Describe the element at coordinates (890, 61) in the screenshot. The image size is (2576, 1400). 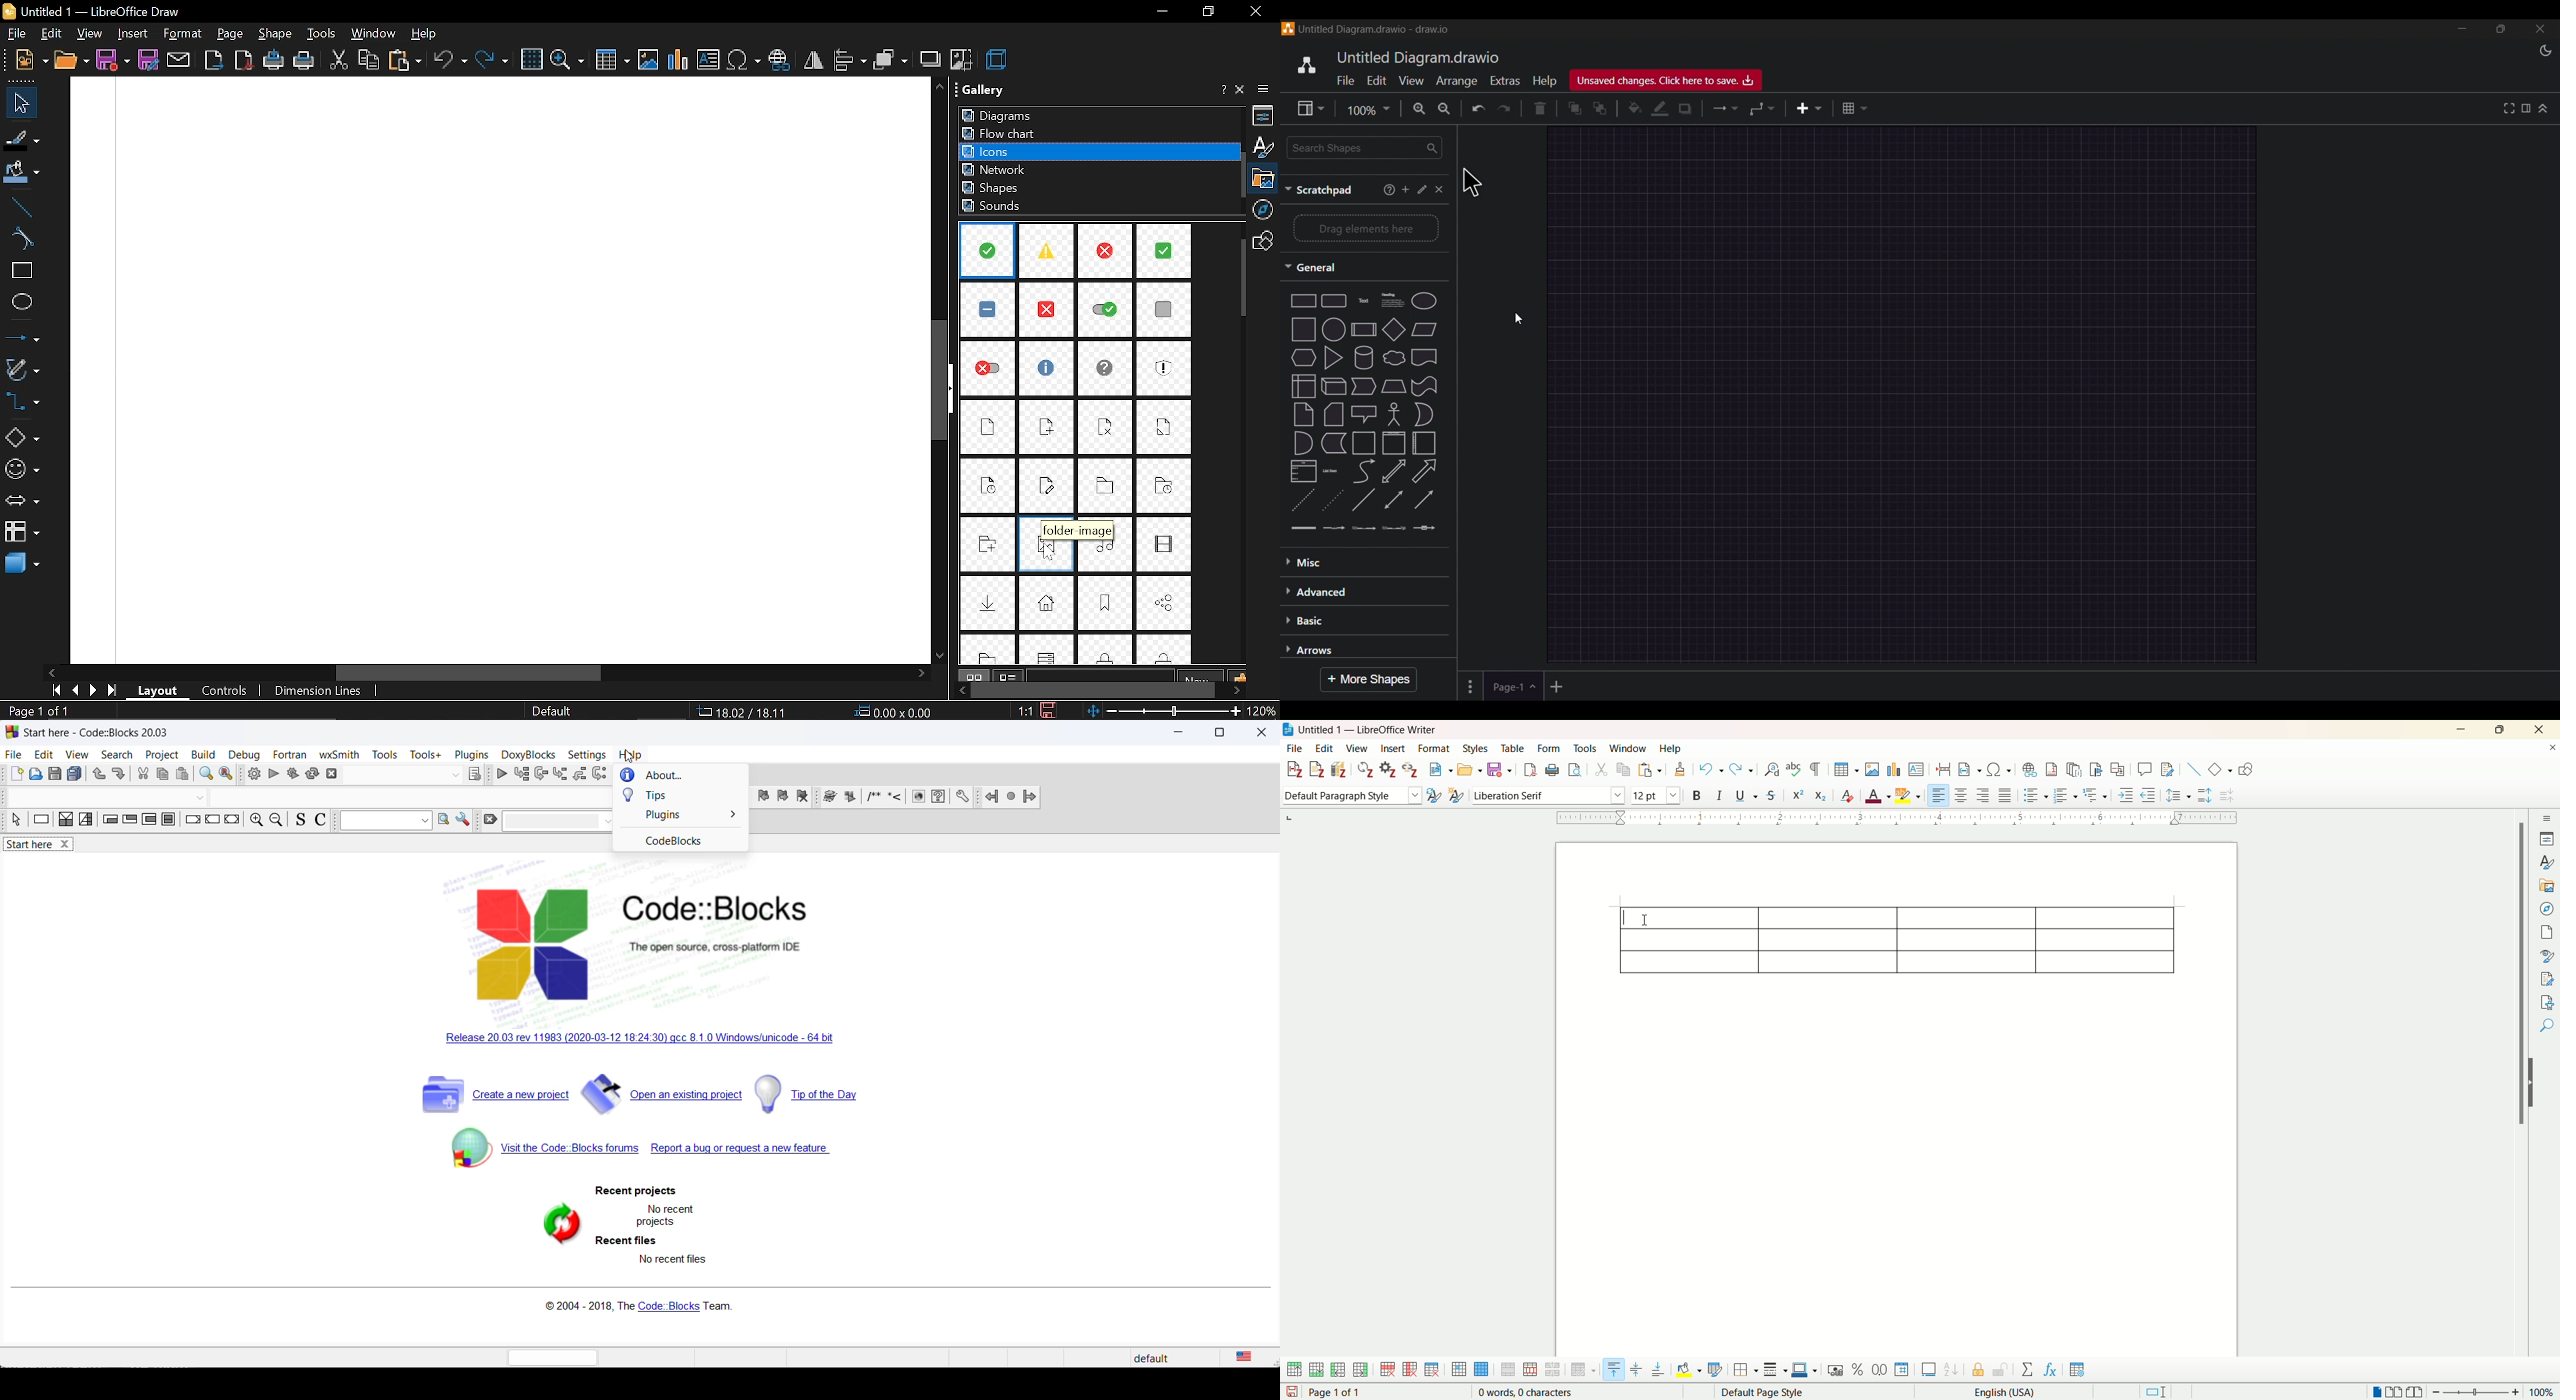
I see `arrange` at that location.